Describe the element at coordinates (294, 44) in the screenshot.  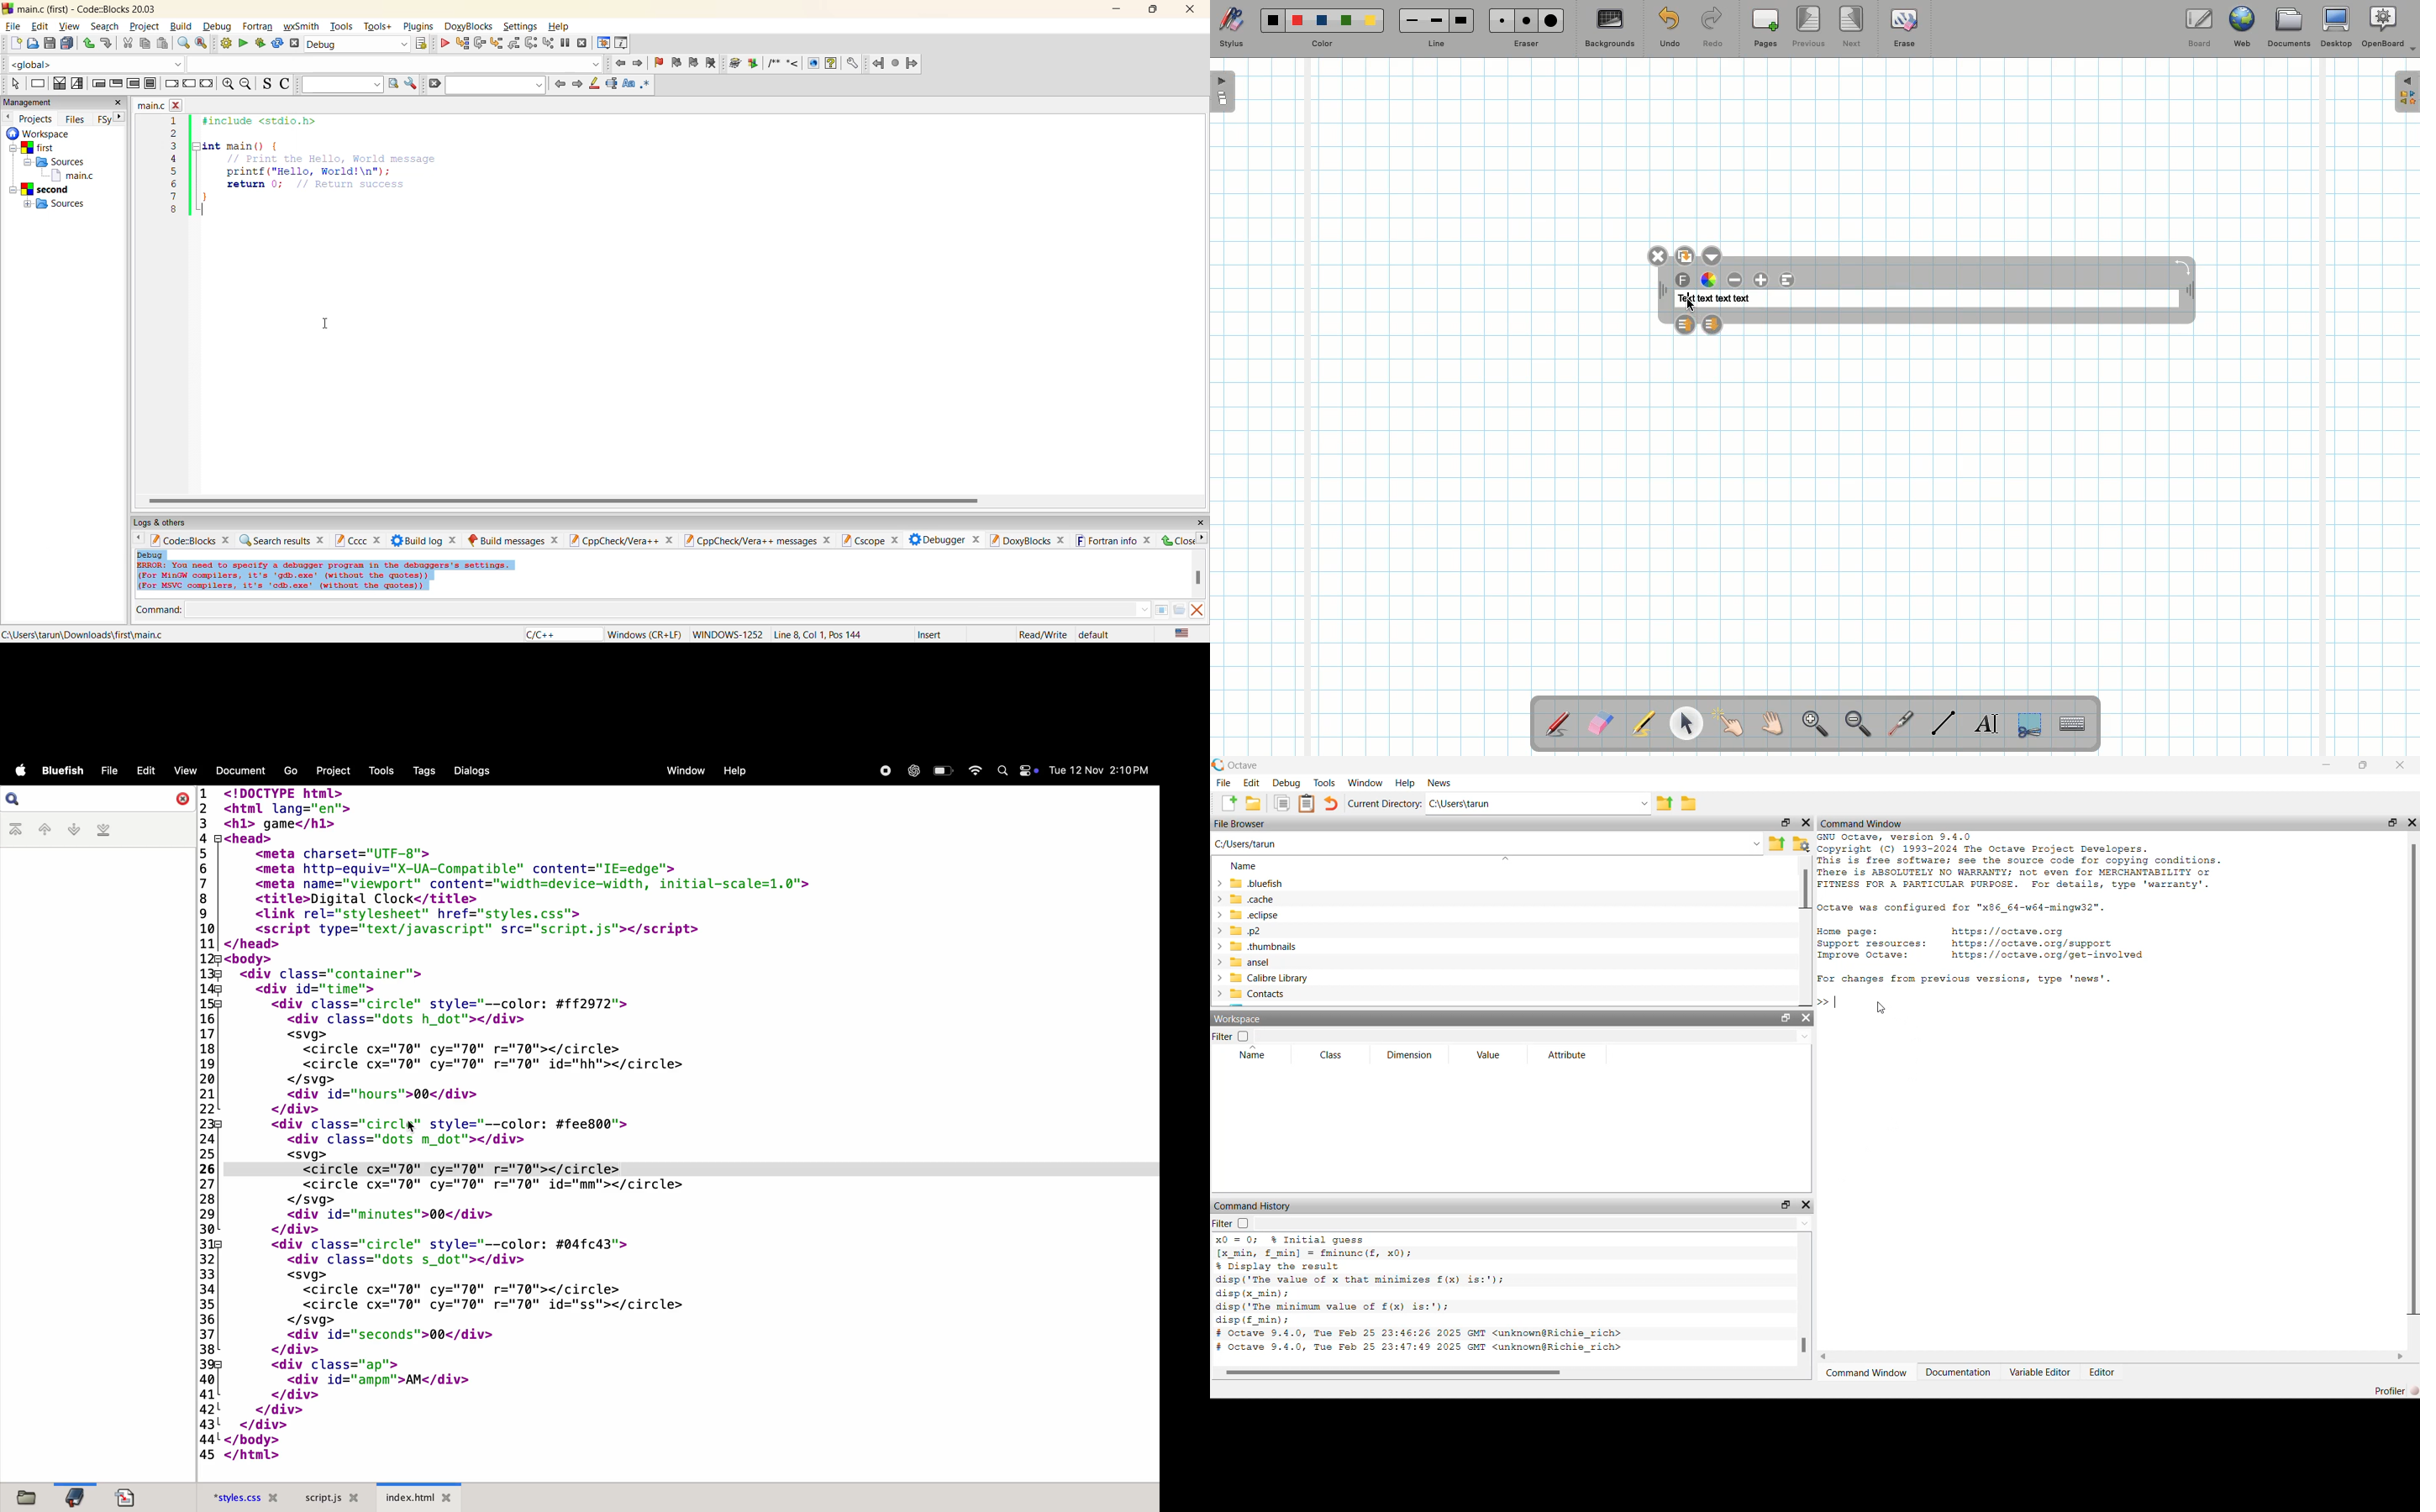
I see `abort` at that location.